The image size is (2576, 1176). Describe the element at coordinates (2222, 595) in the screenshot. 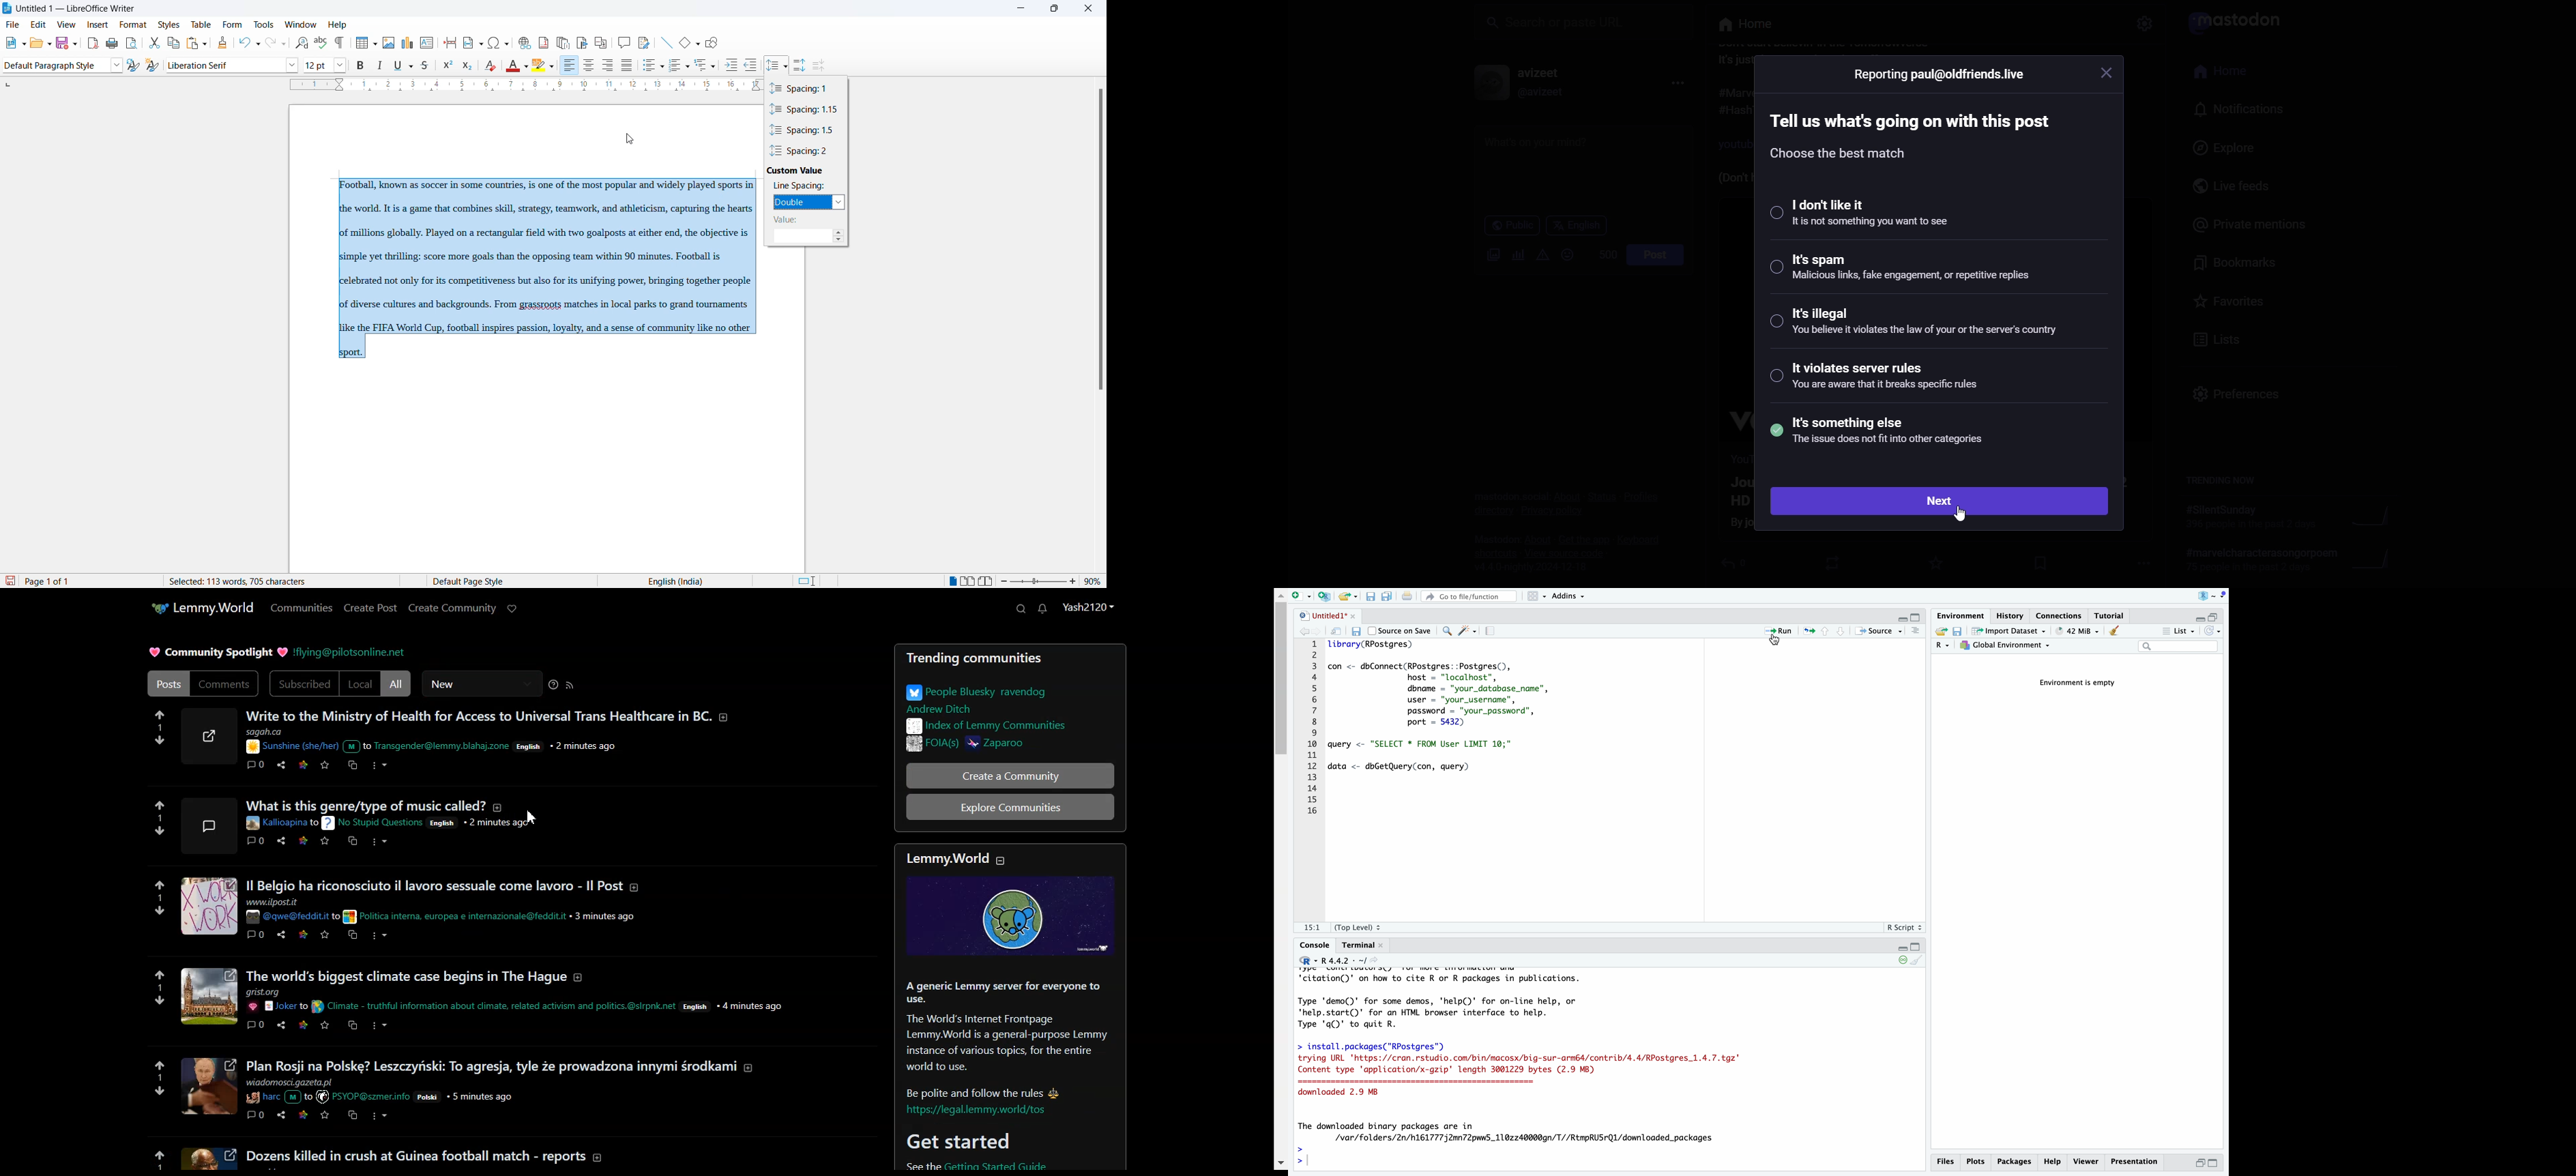

I see `dropdown` at that location.